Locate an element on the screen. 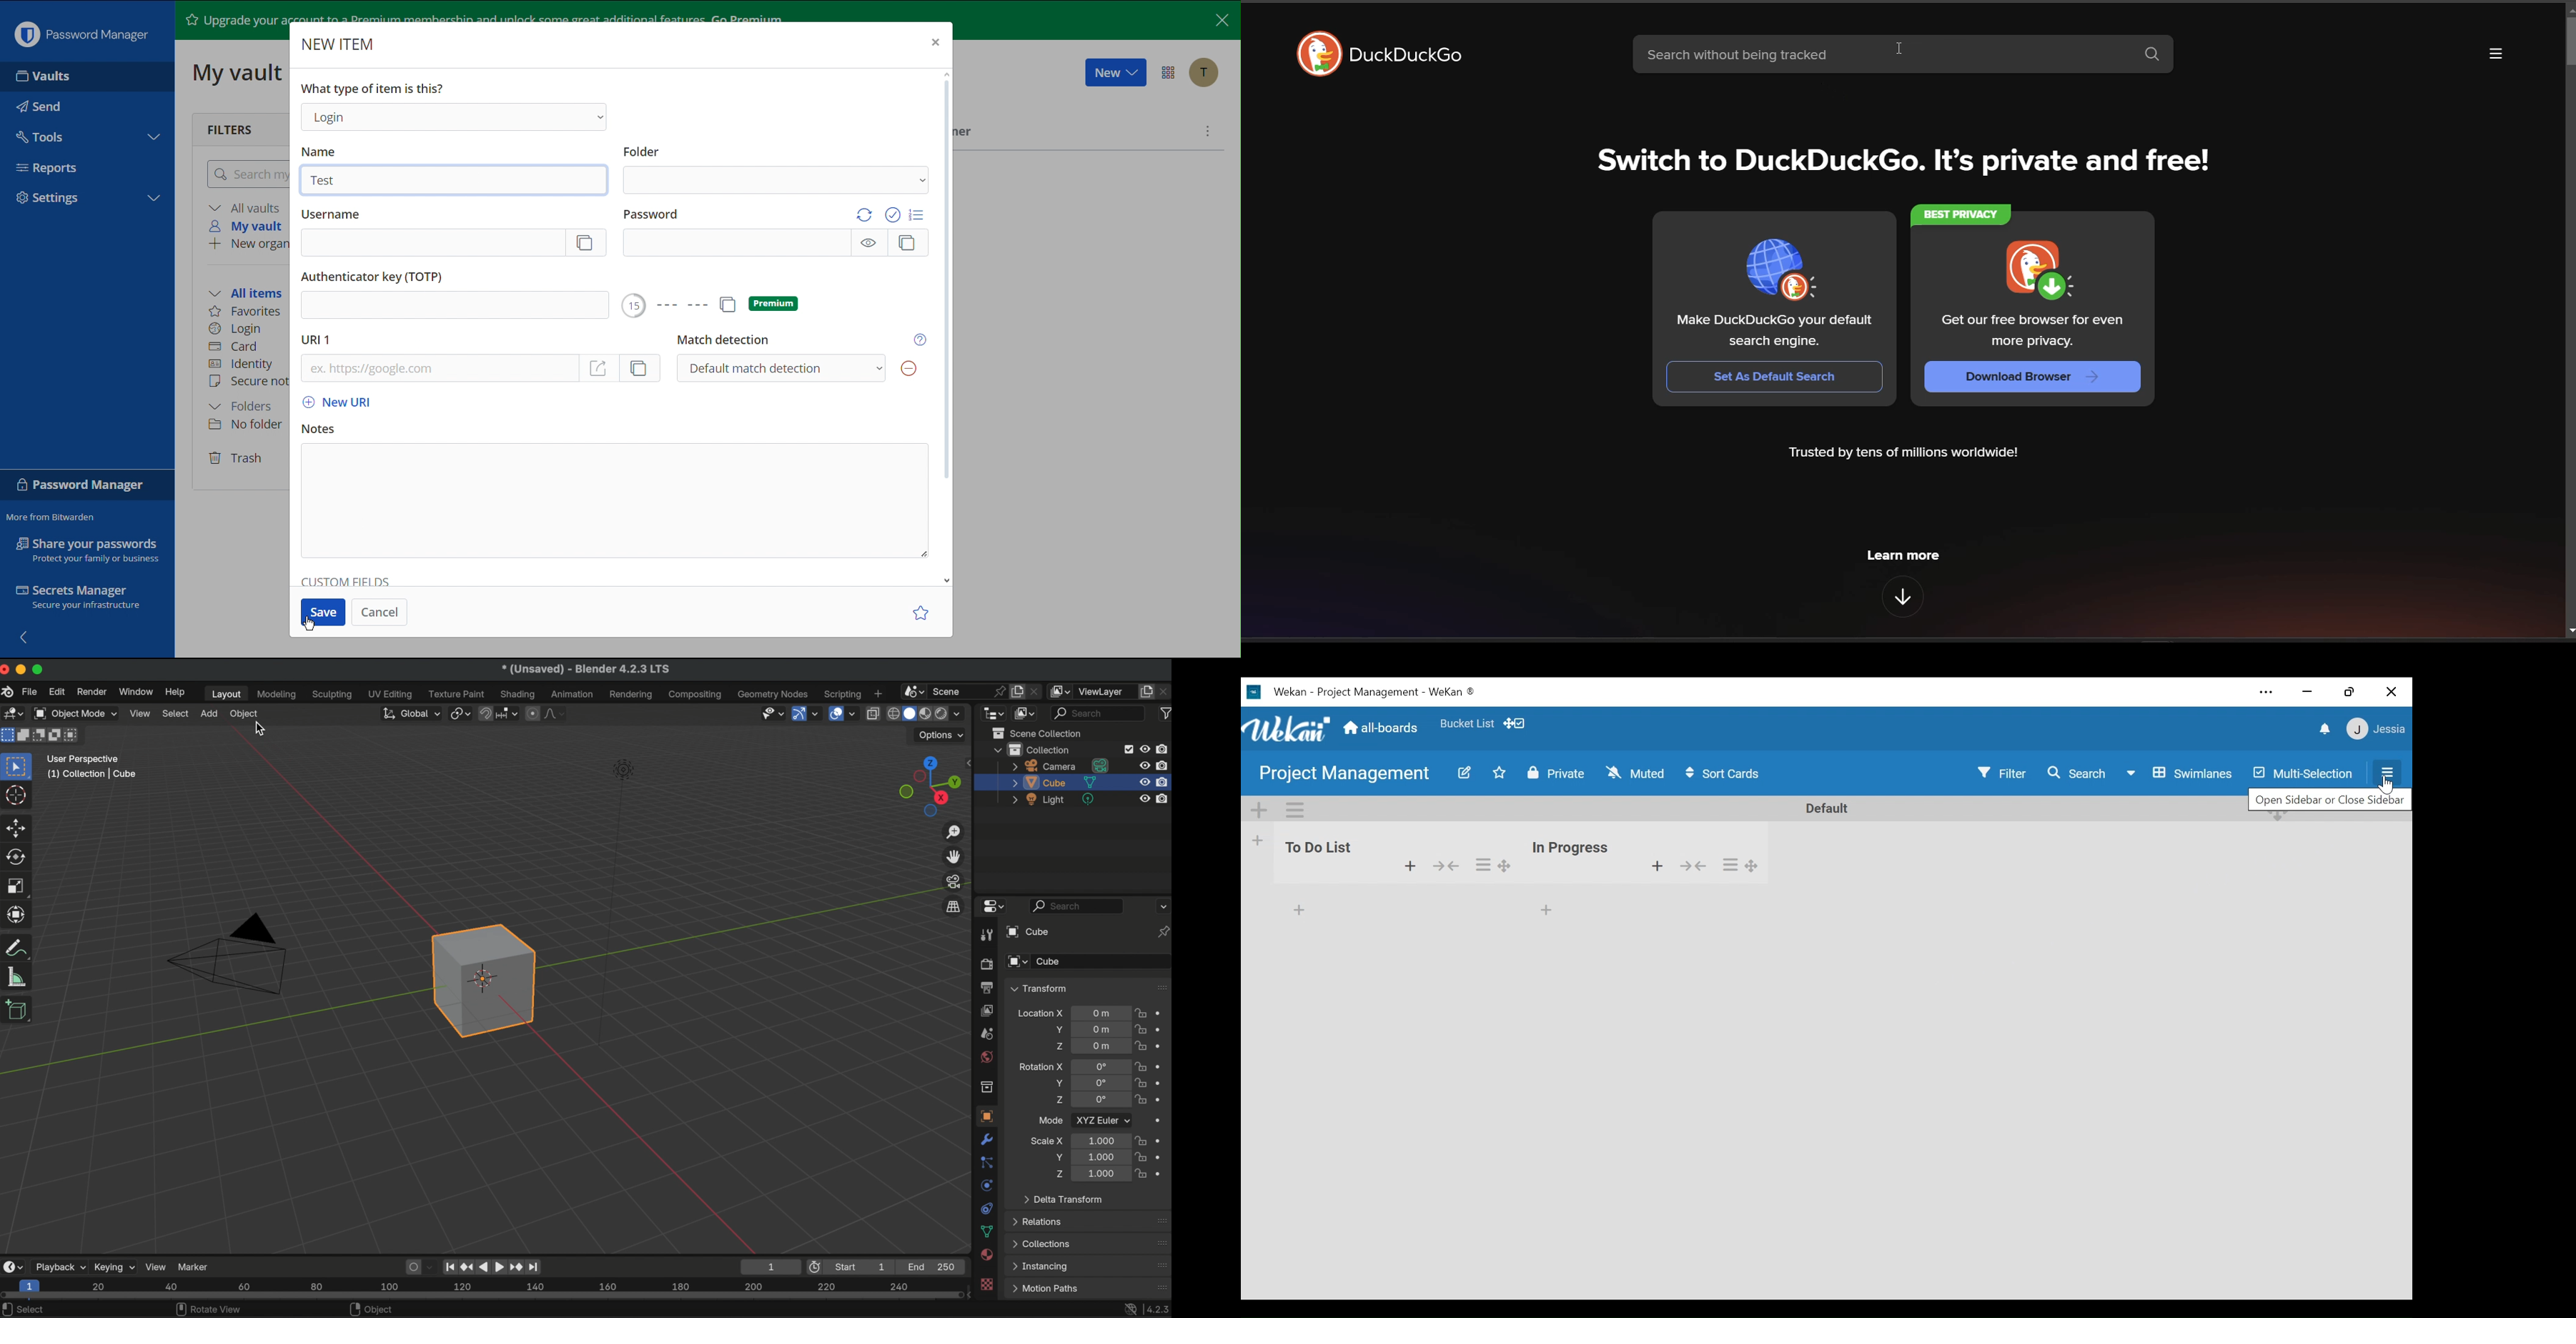  drag handles is located at coordinates (1158, 1220).